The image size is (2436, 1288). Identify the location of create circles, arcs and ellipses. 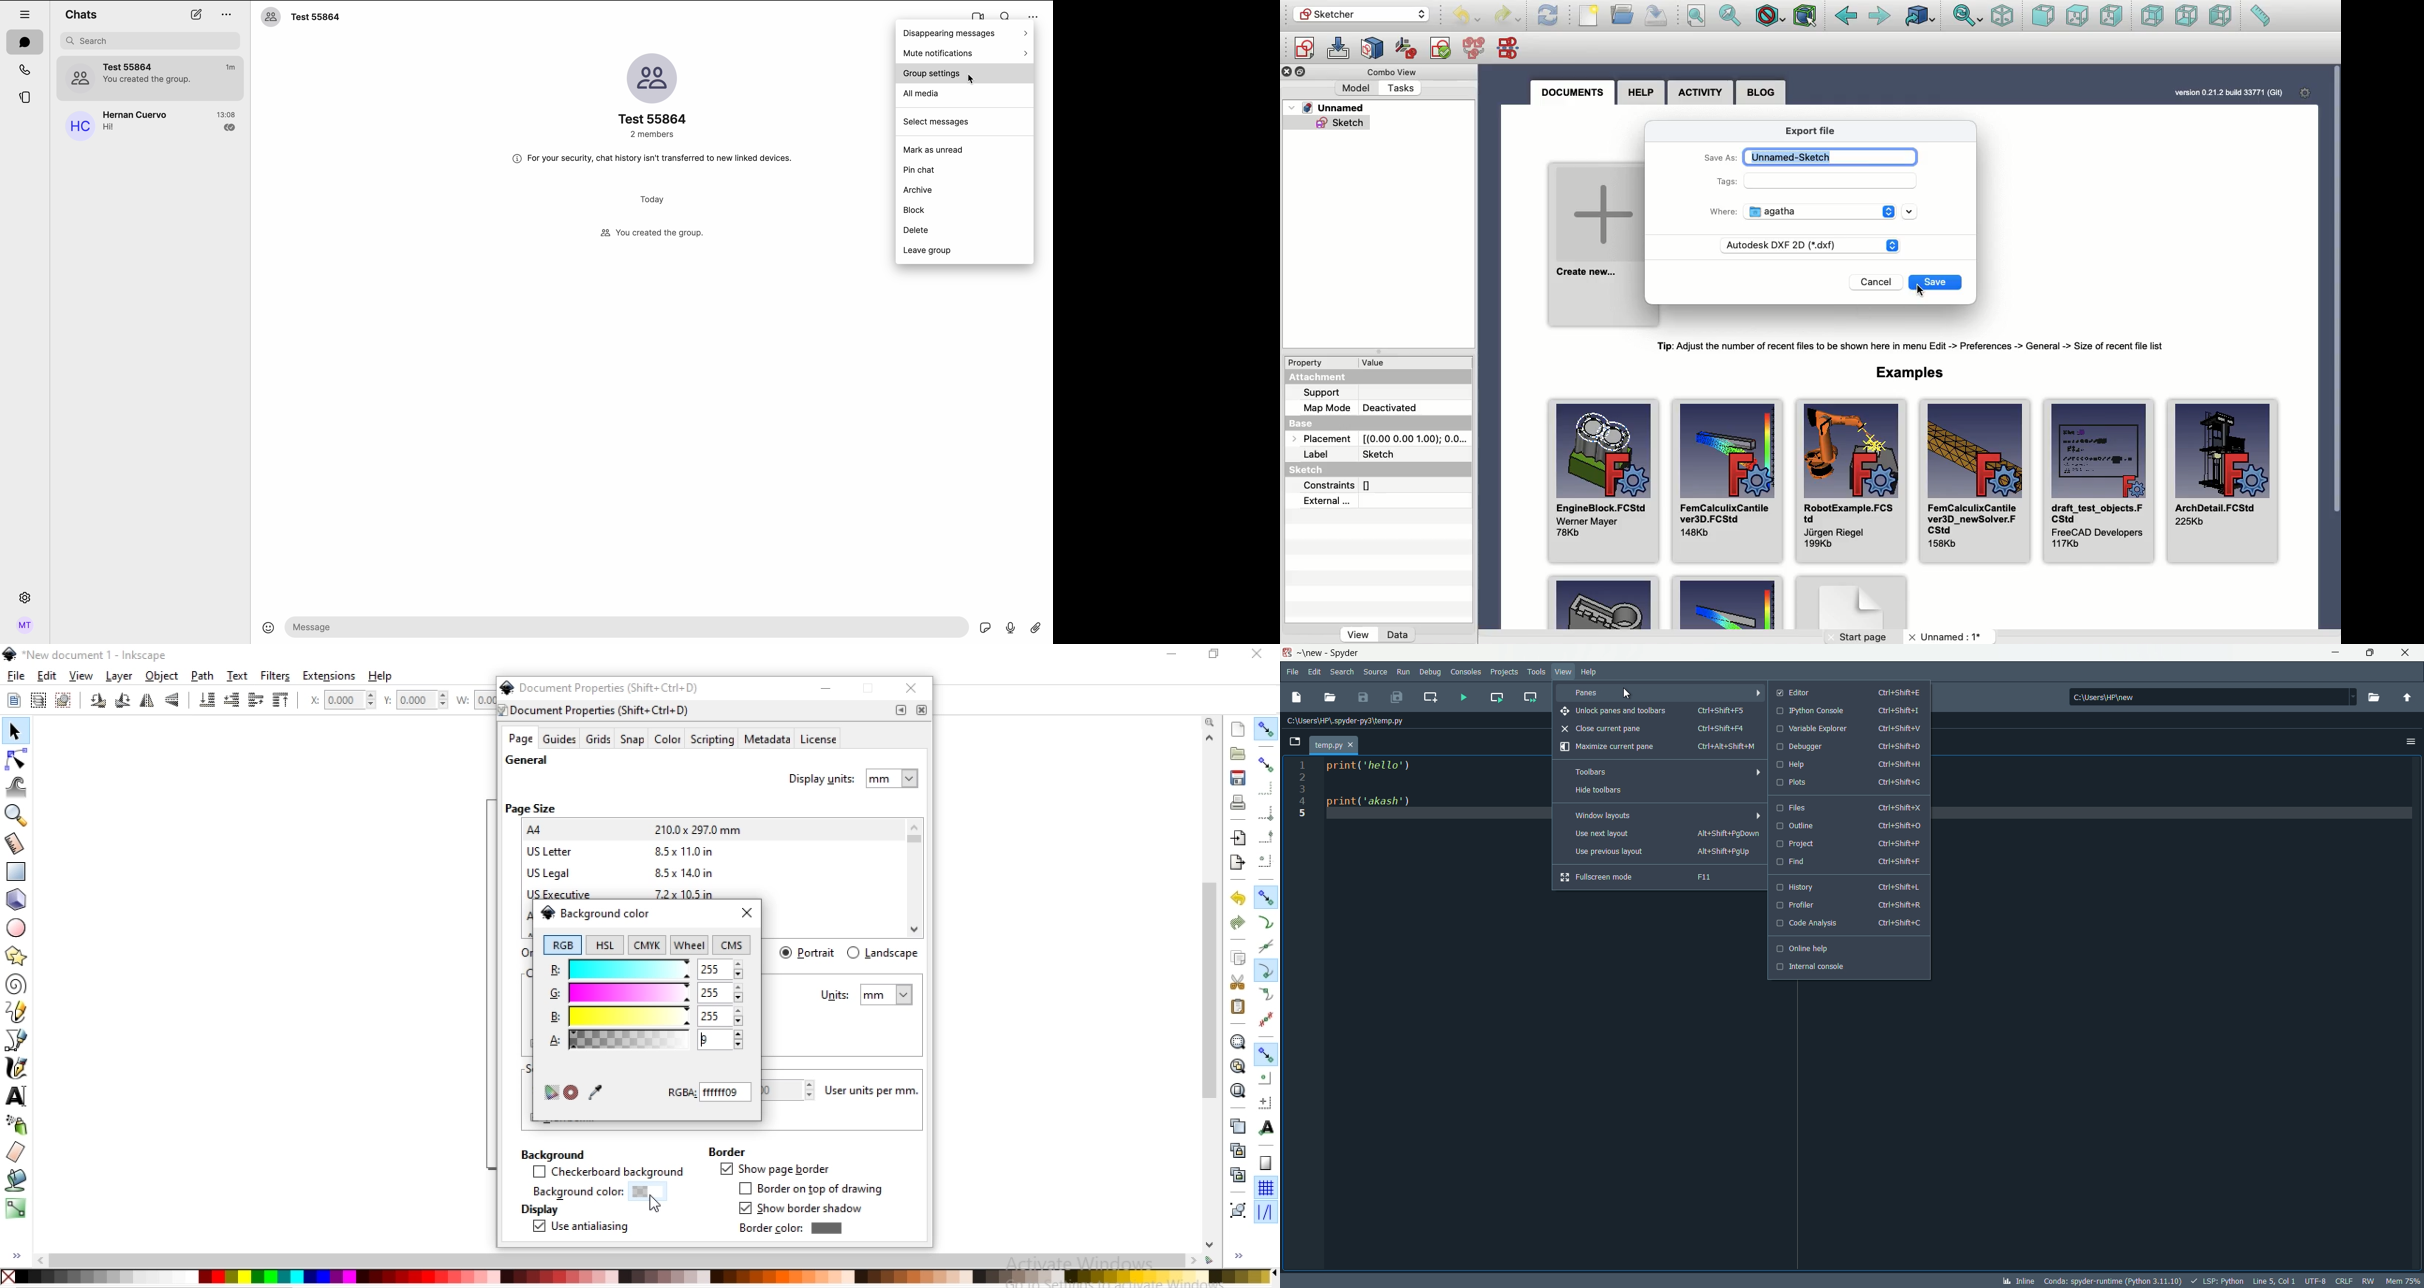
(18, 929).